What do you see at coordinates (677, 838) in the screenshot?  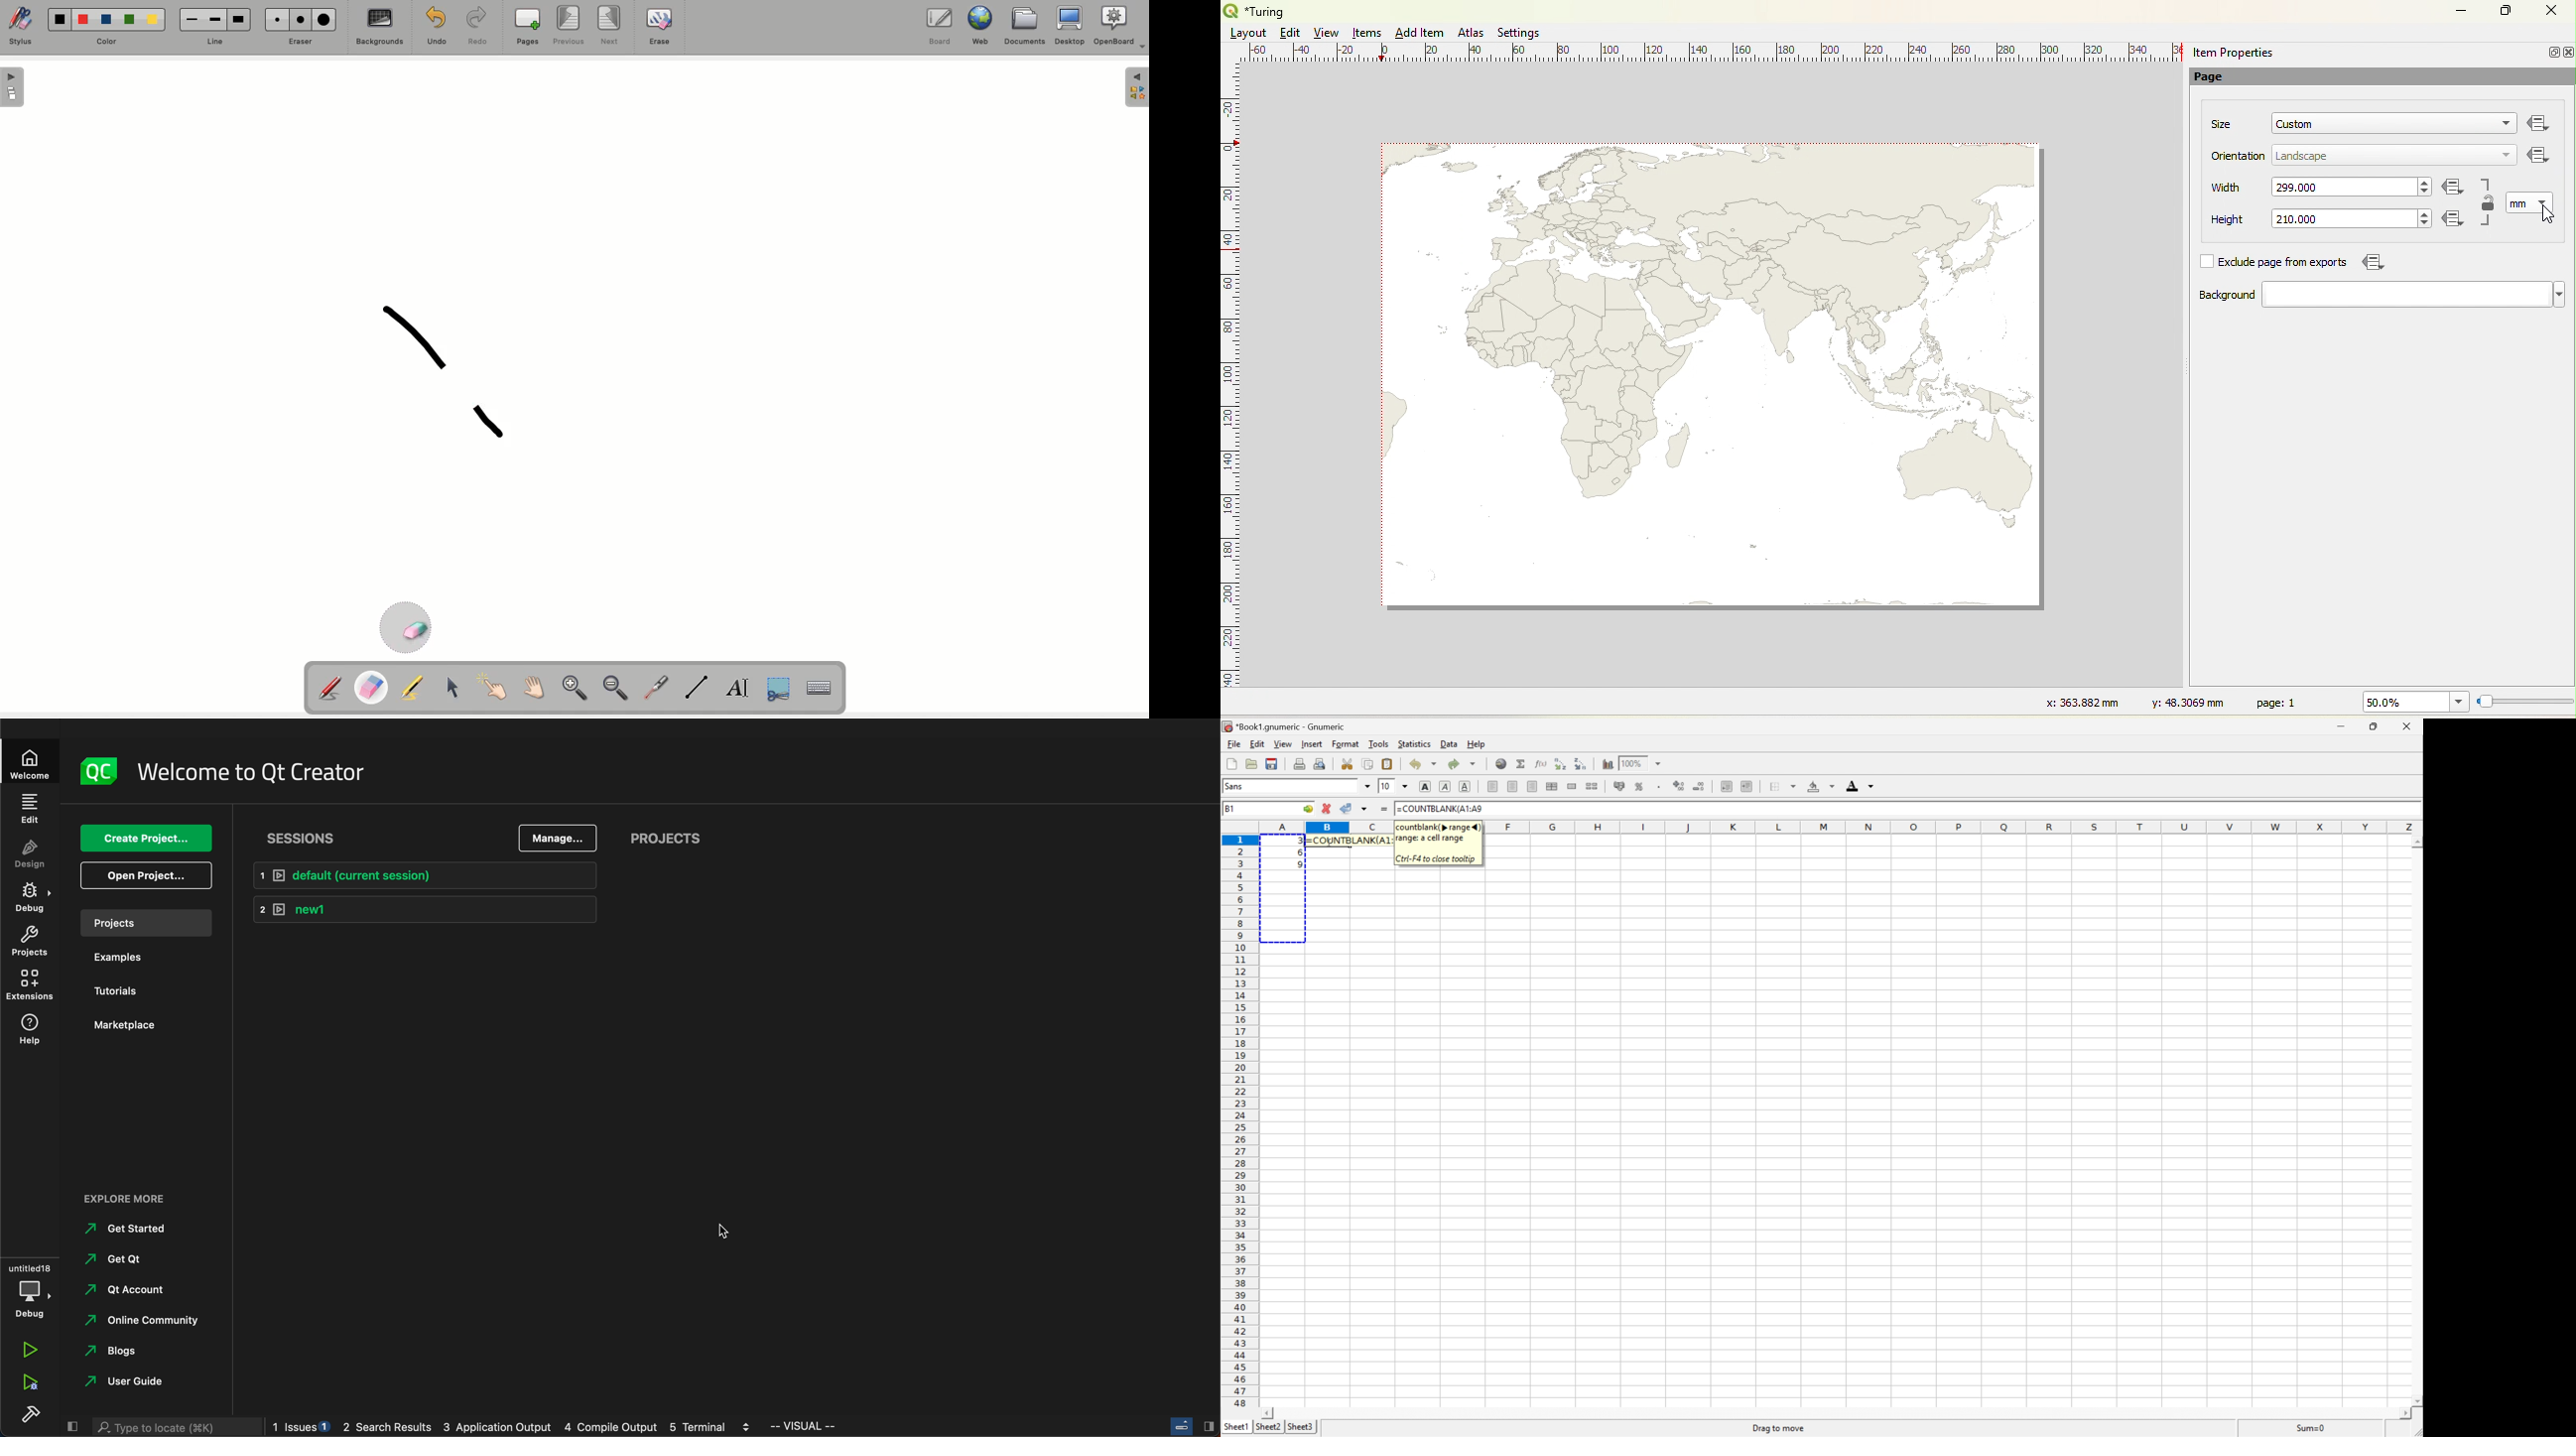 I see `projects` at bounding box center [677, 838].